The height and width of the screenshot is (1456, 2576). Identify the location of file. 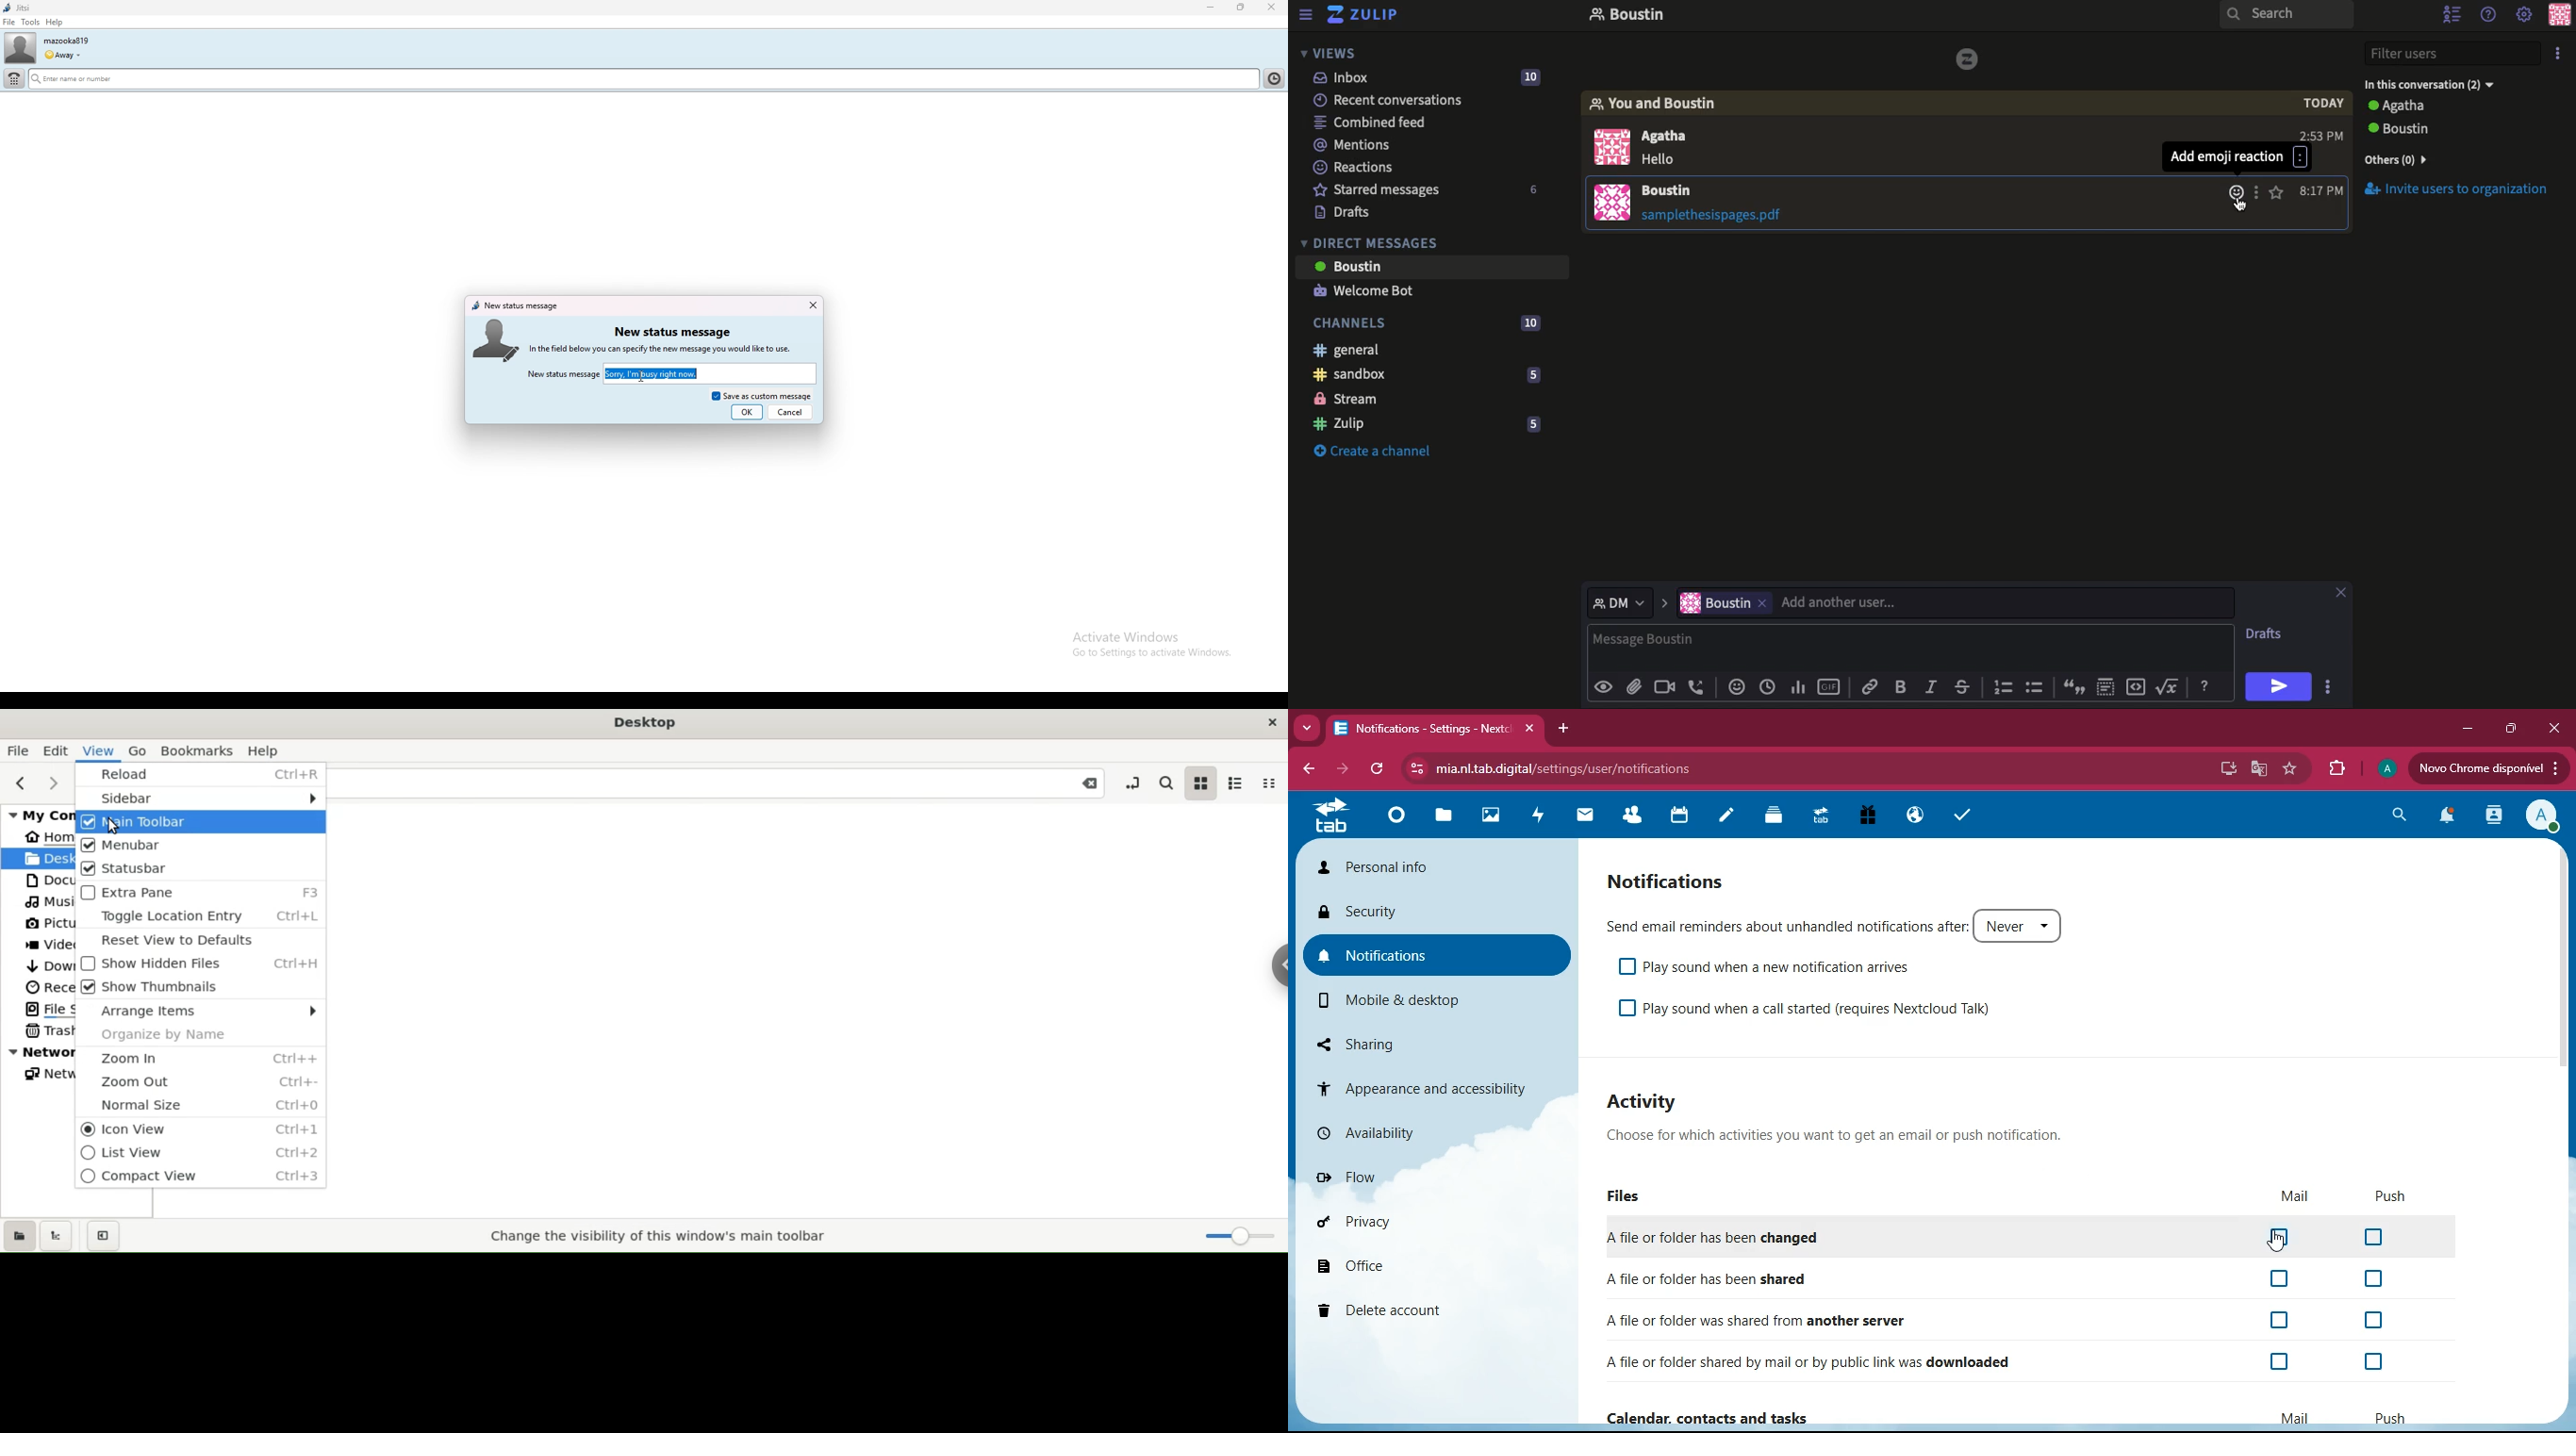
(17, 751).